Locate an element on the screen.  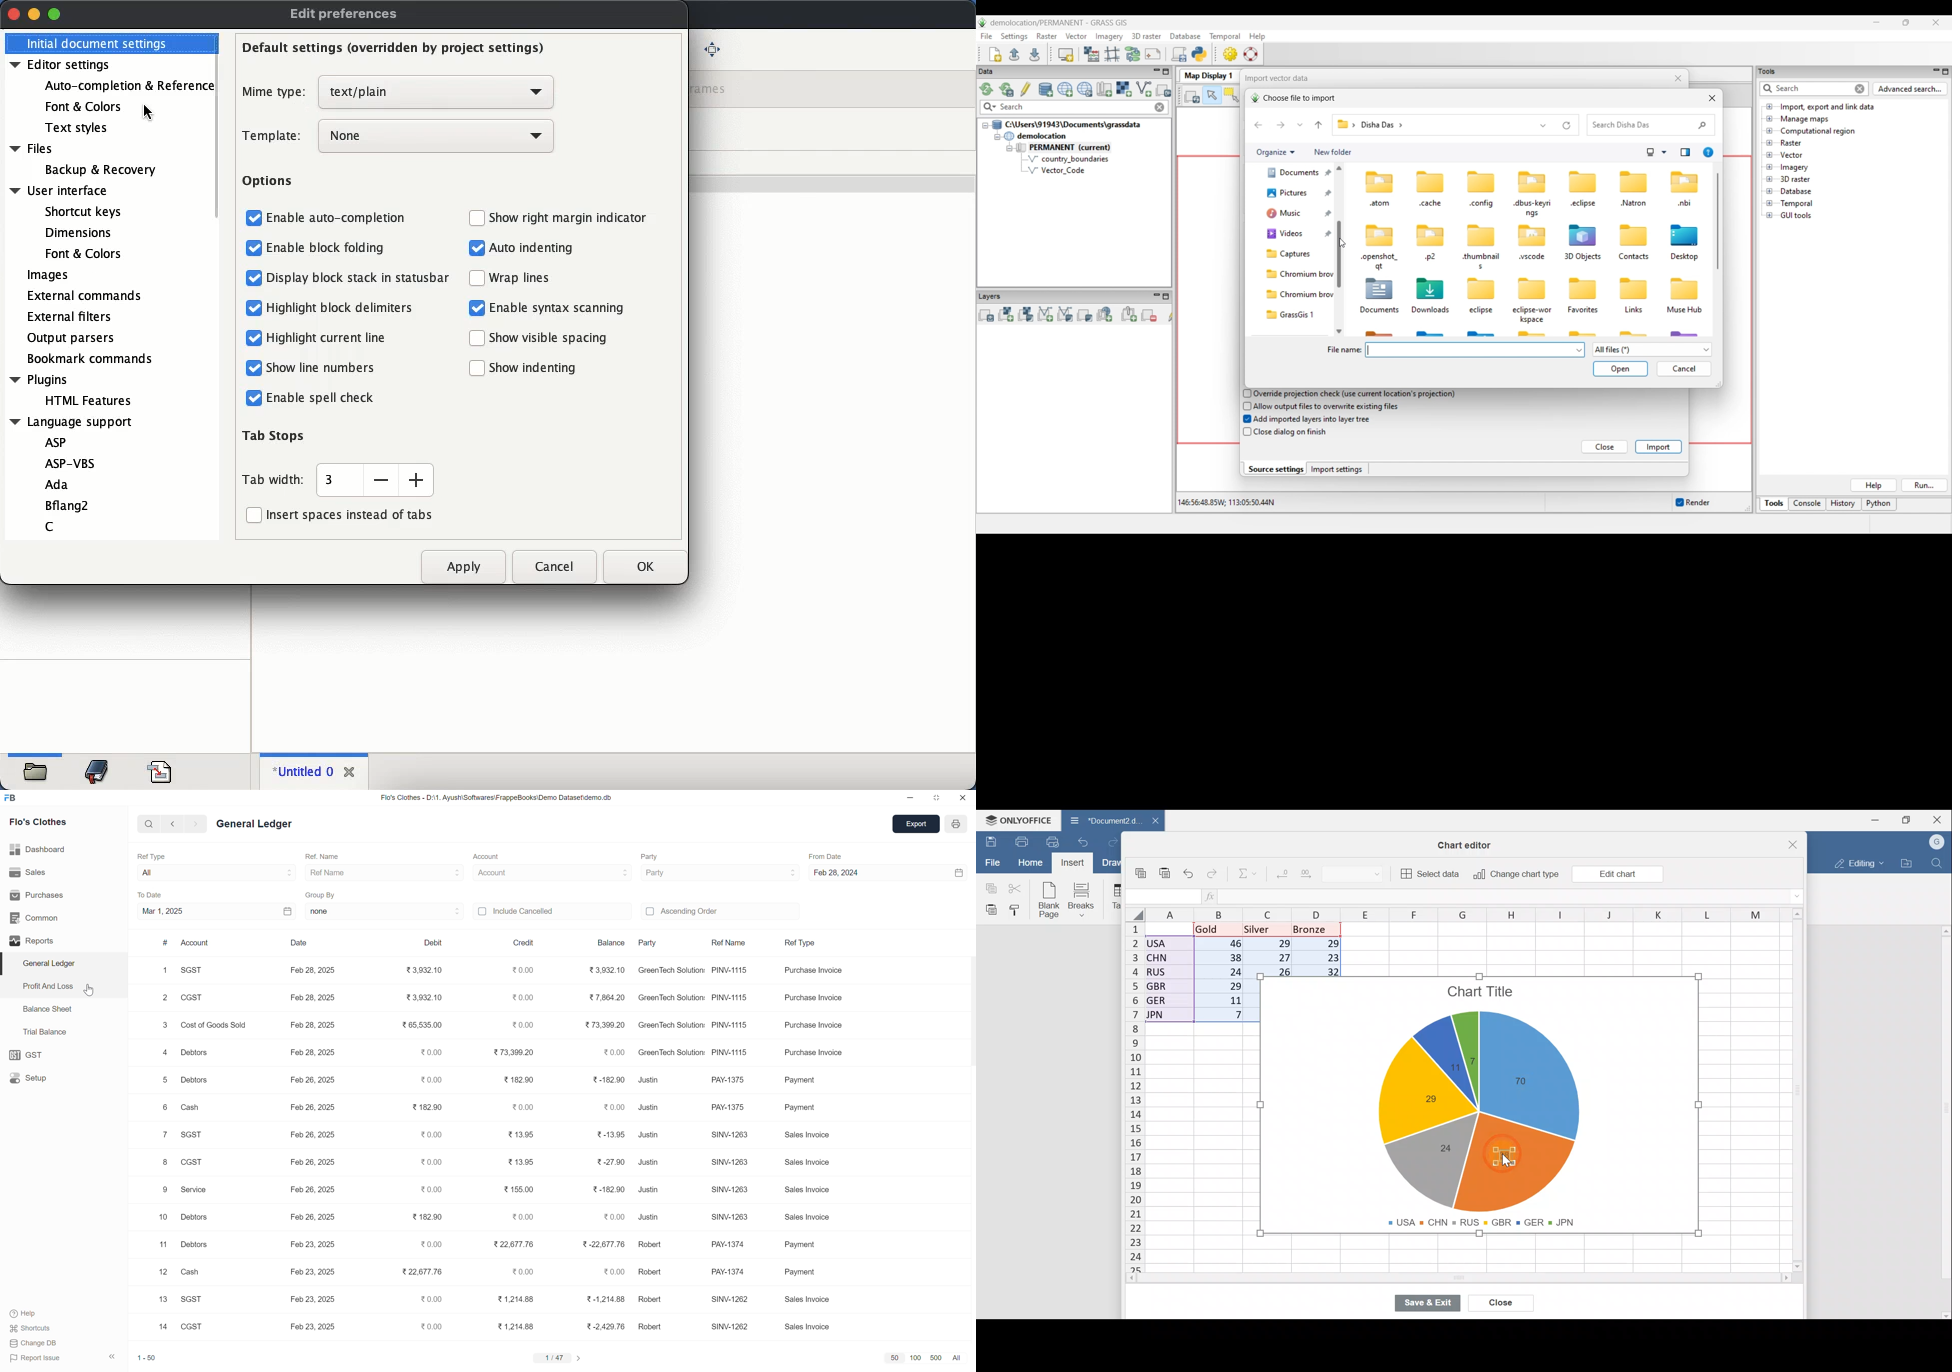
1/47 > is located at coordinates (557, 1360).